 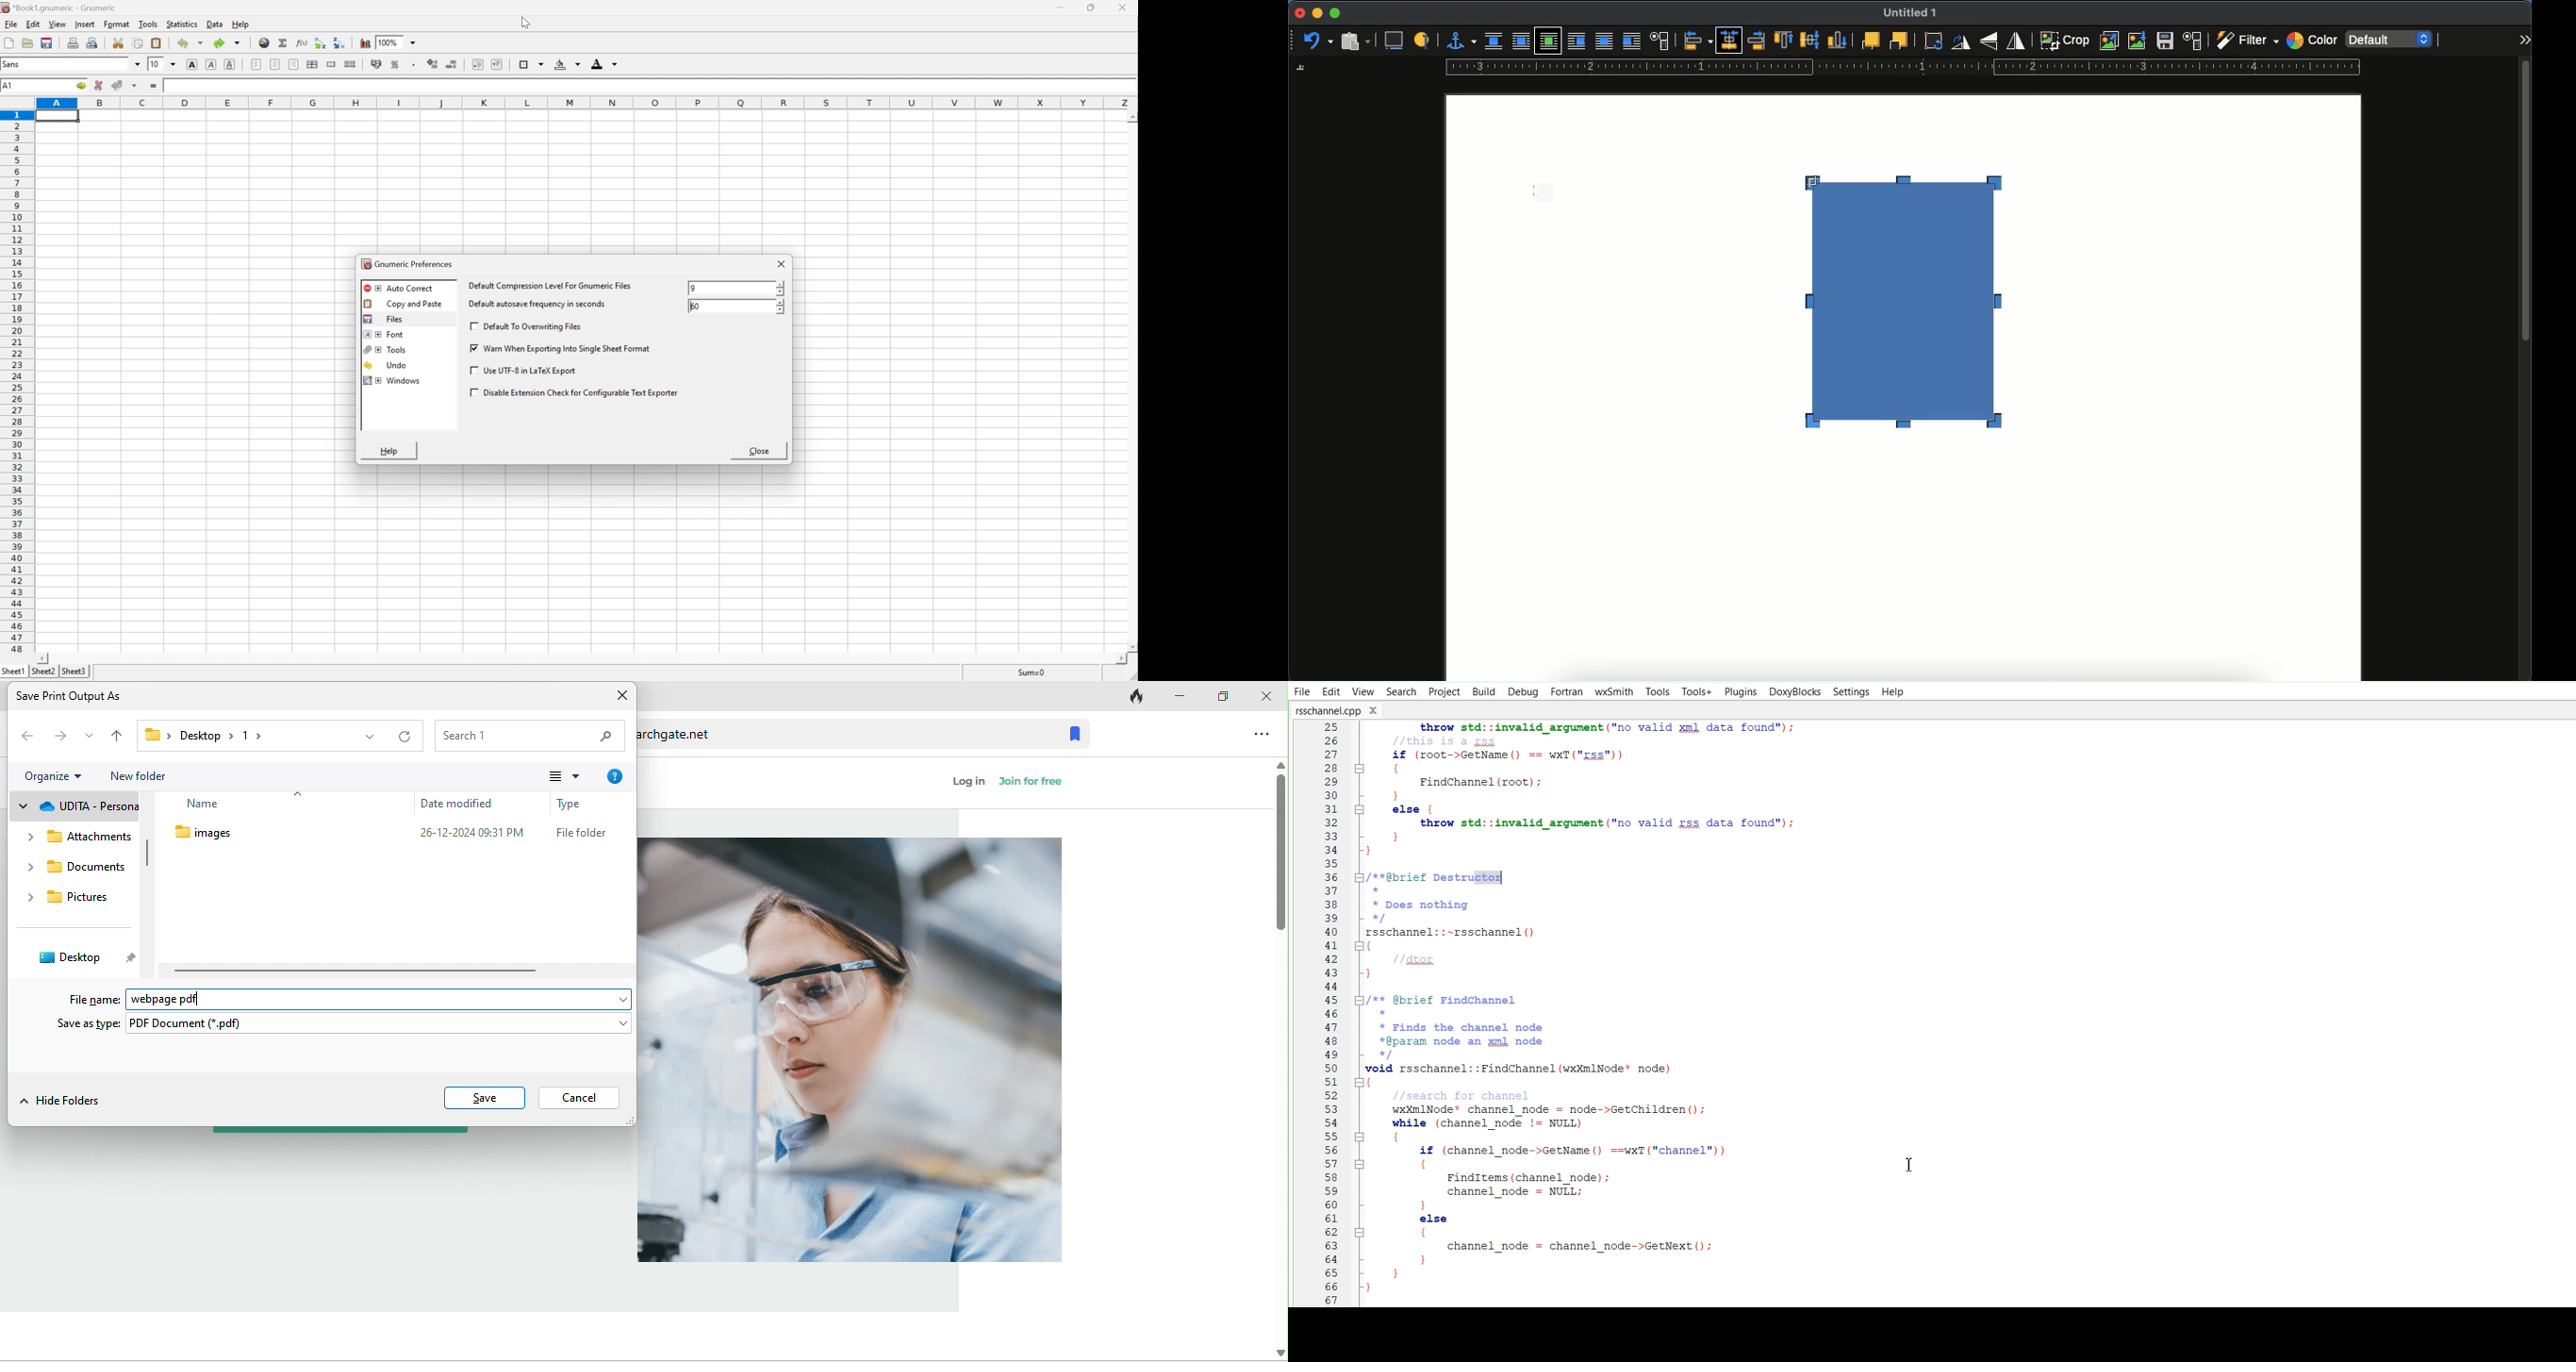 What do you see at coordinates (256, 64) in the screenshot?
I see `align left` at bounding box center [256, 64].